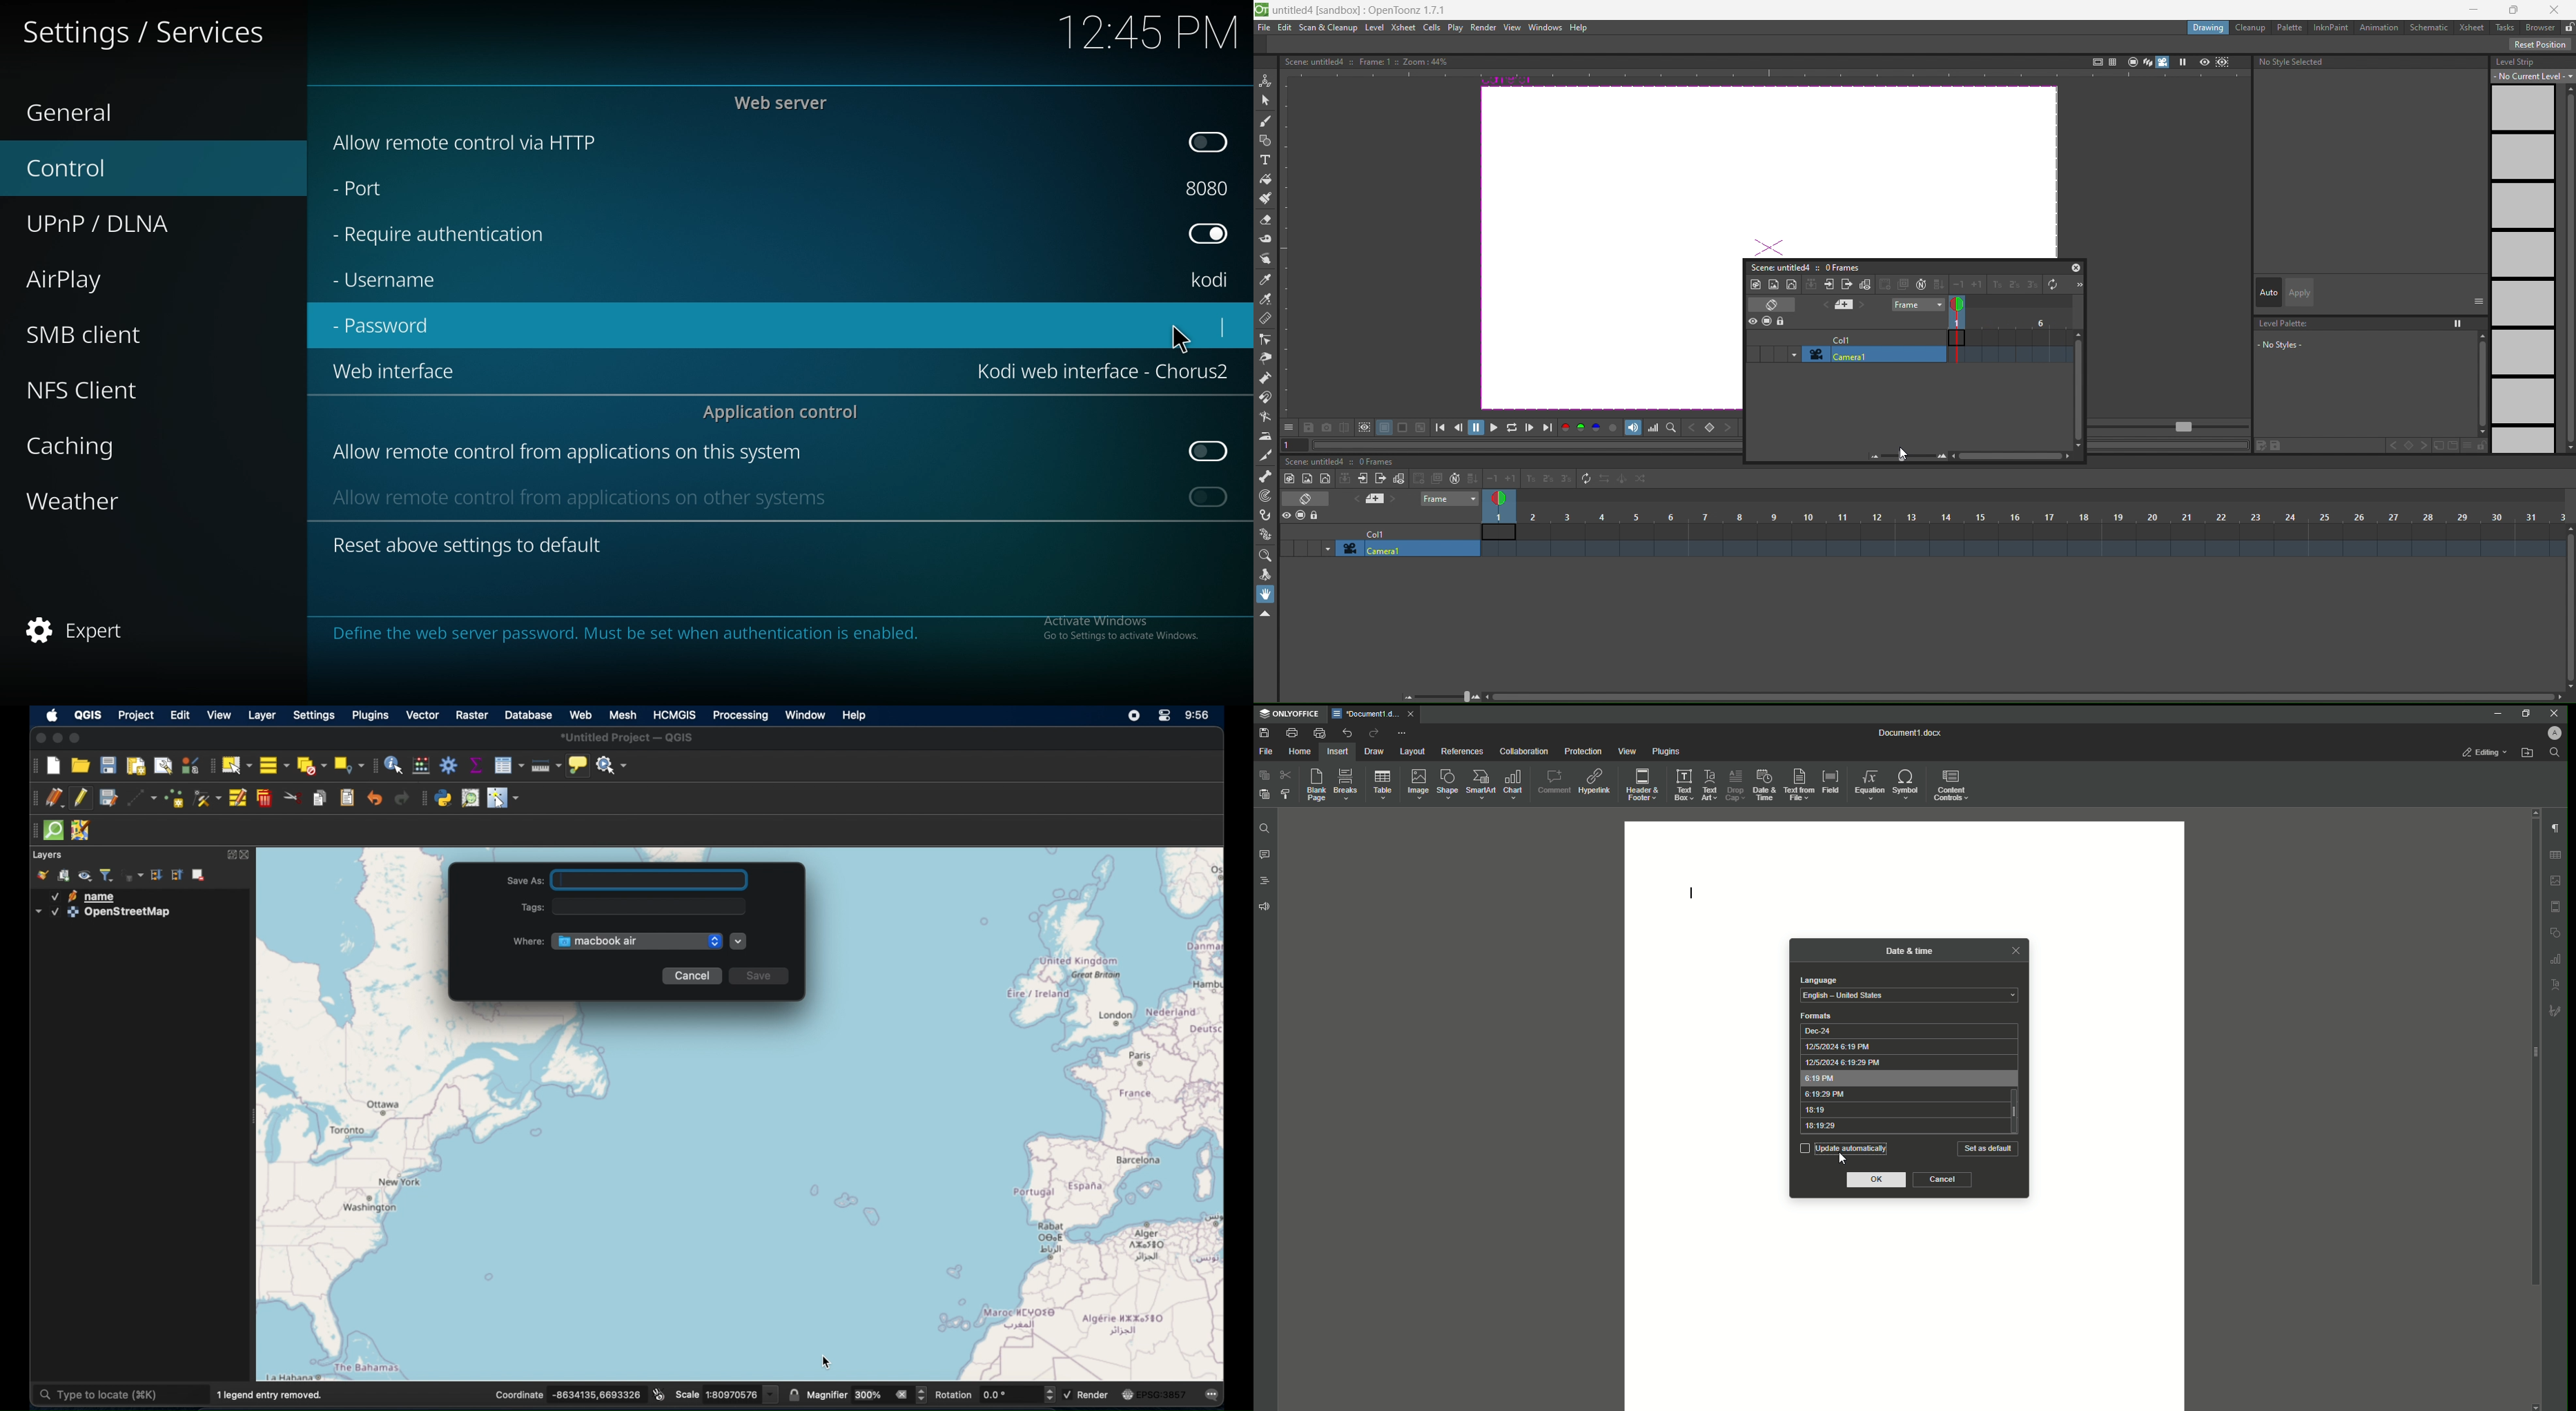 This screenshot has width=2576, height=1428. Describe the element at coordinates (1583, 428) in the screenshot. I see `rgb chanel` at that location.